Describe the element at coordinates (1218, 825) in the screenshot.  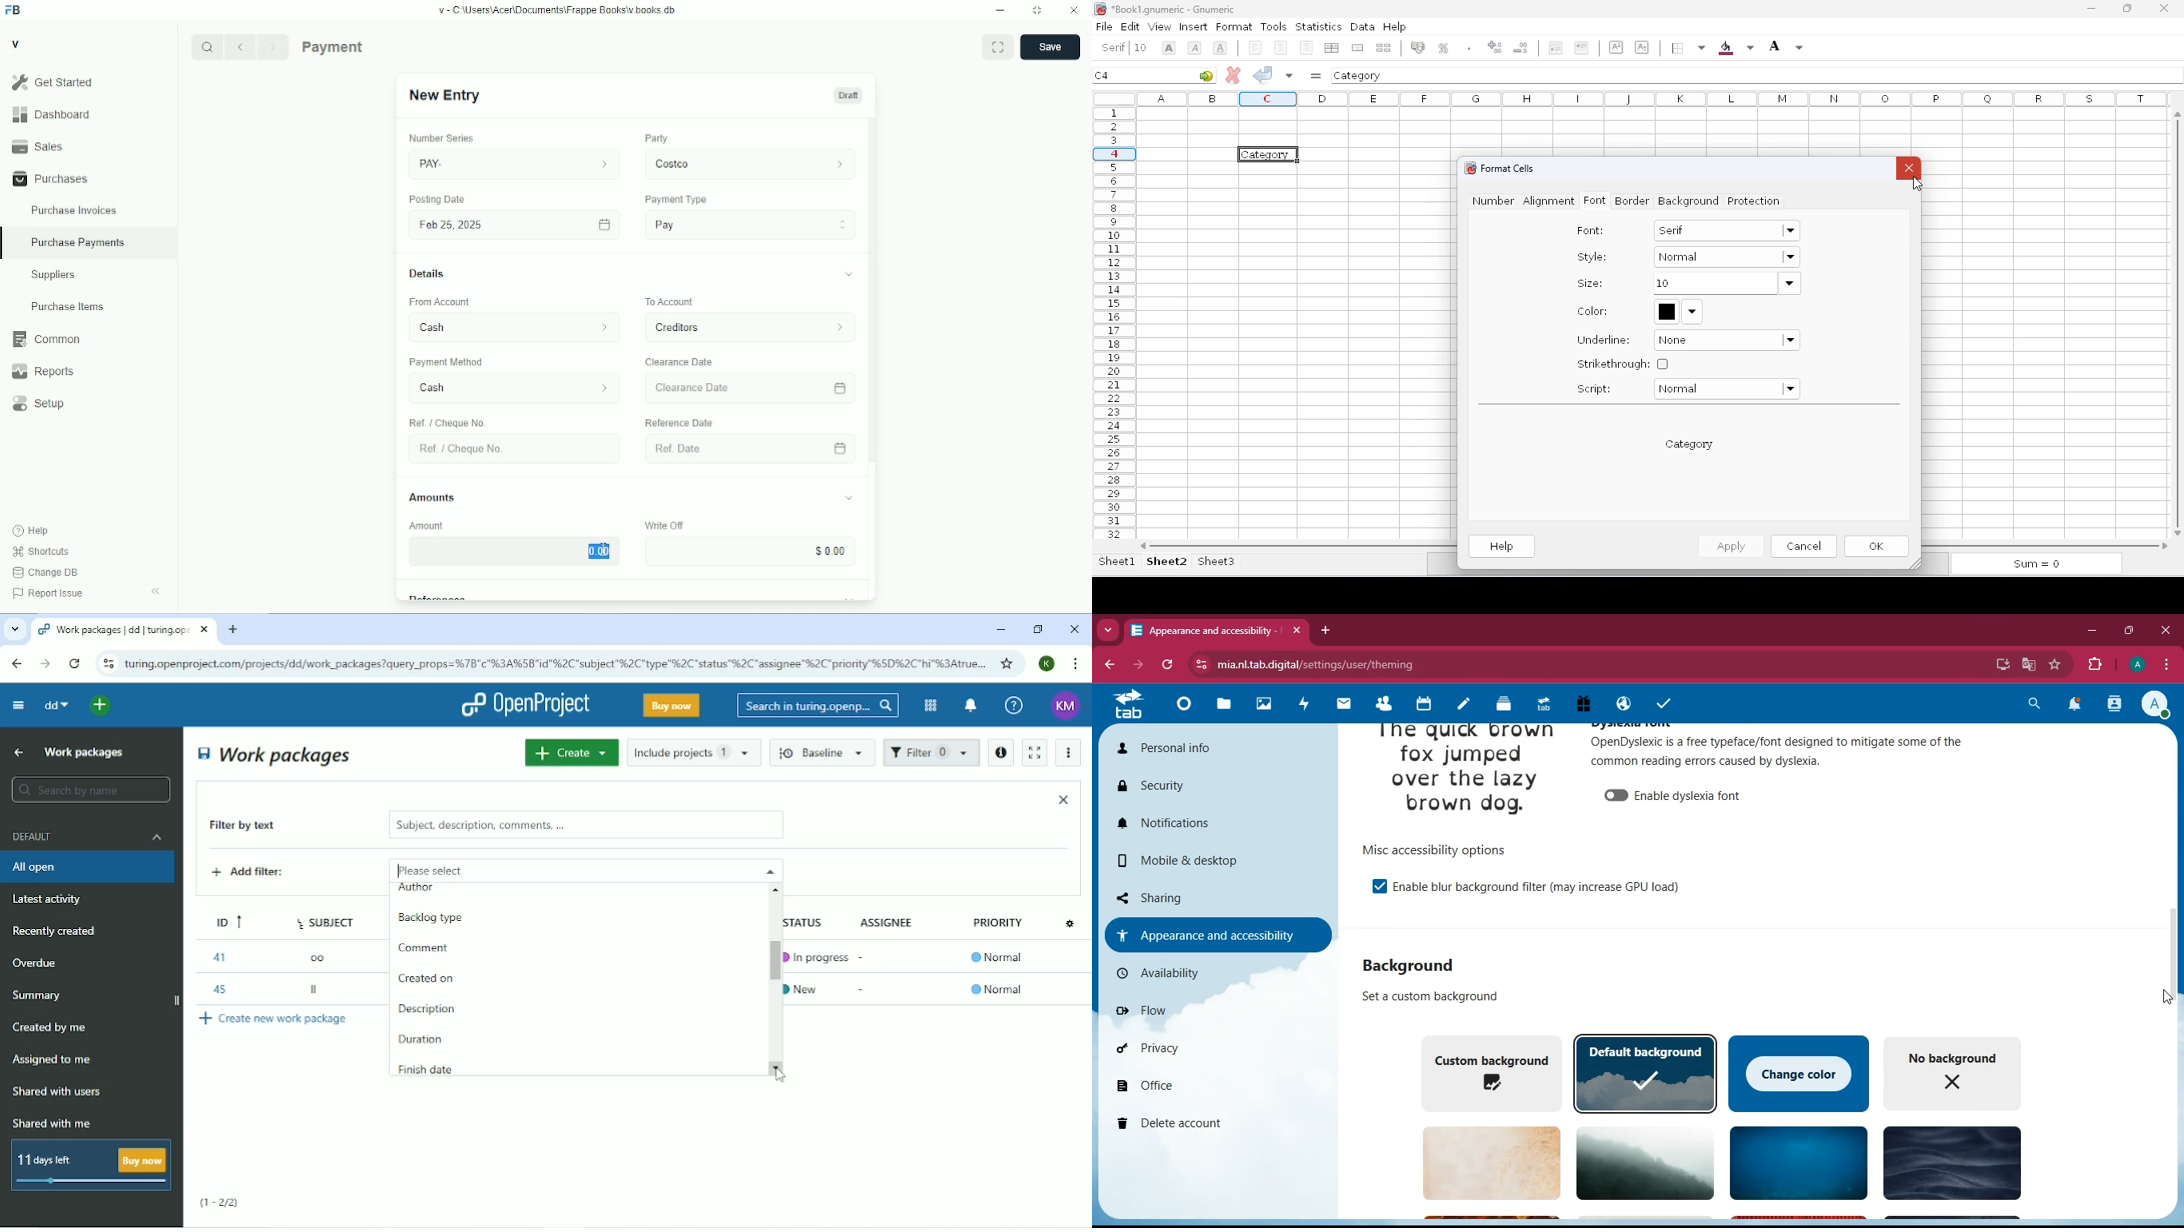
I see `notifications` at that location.